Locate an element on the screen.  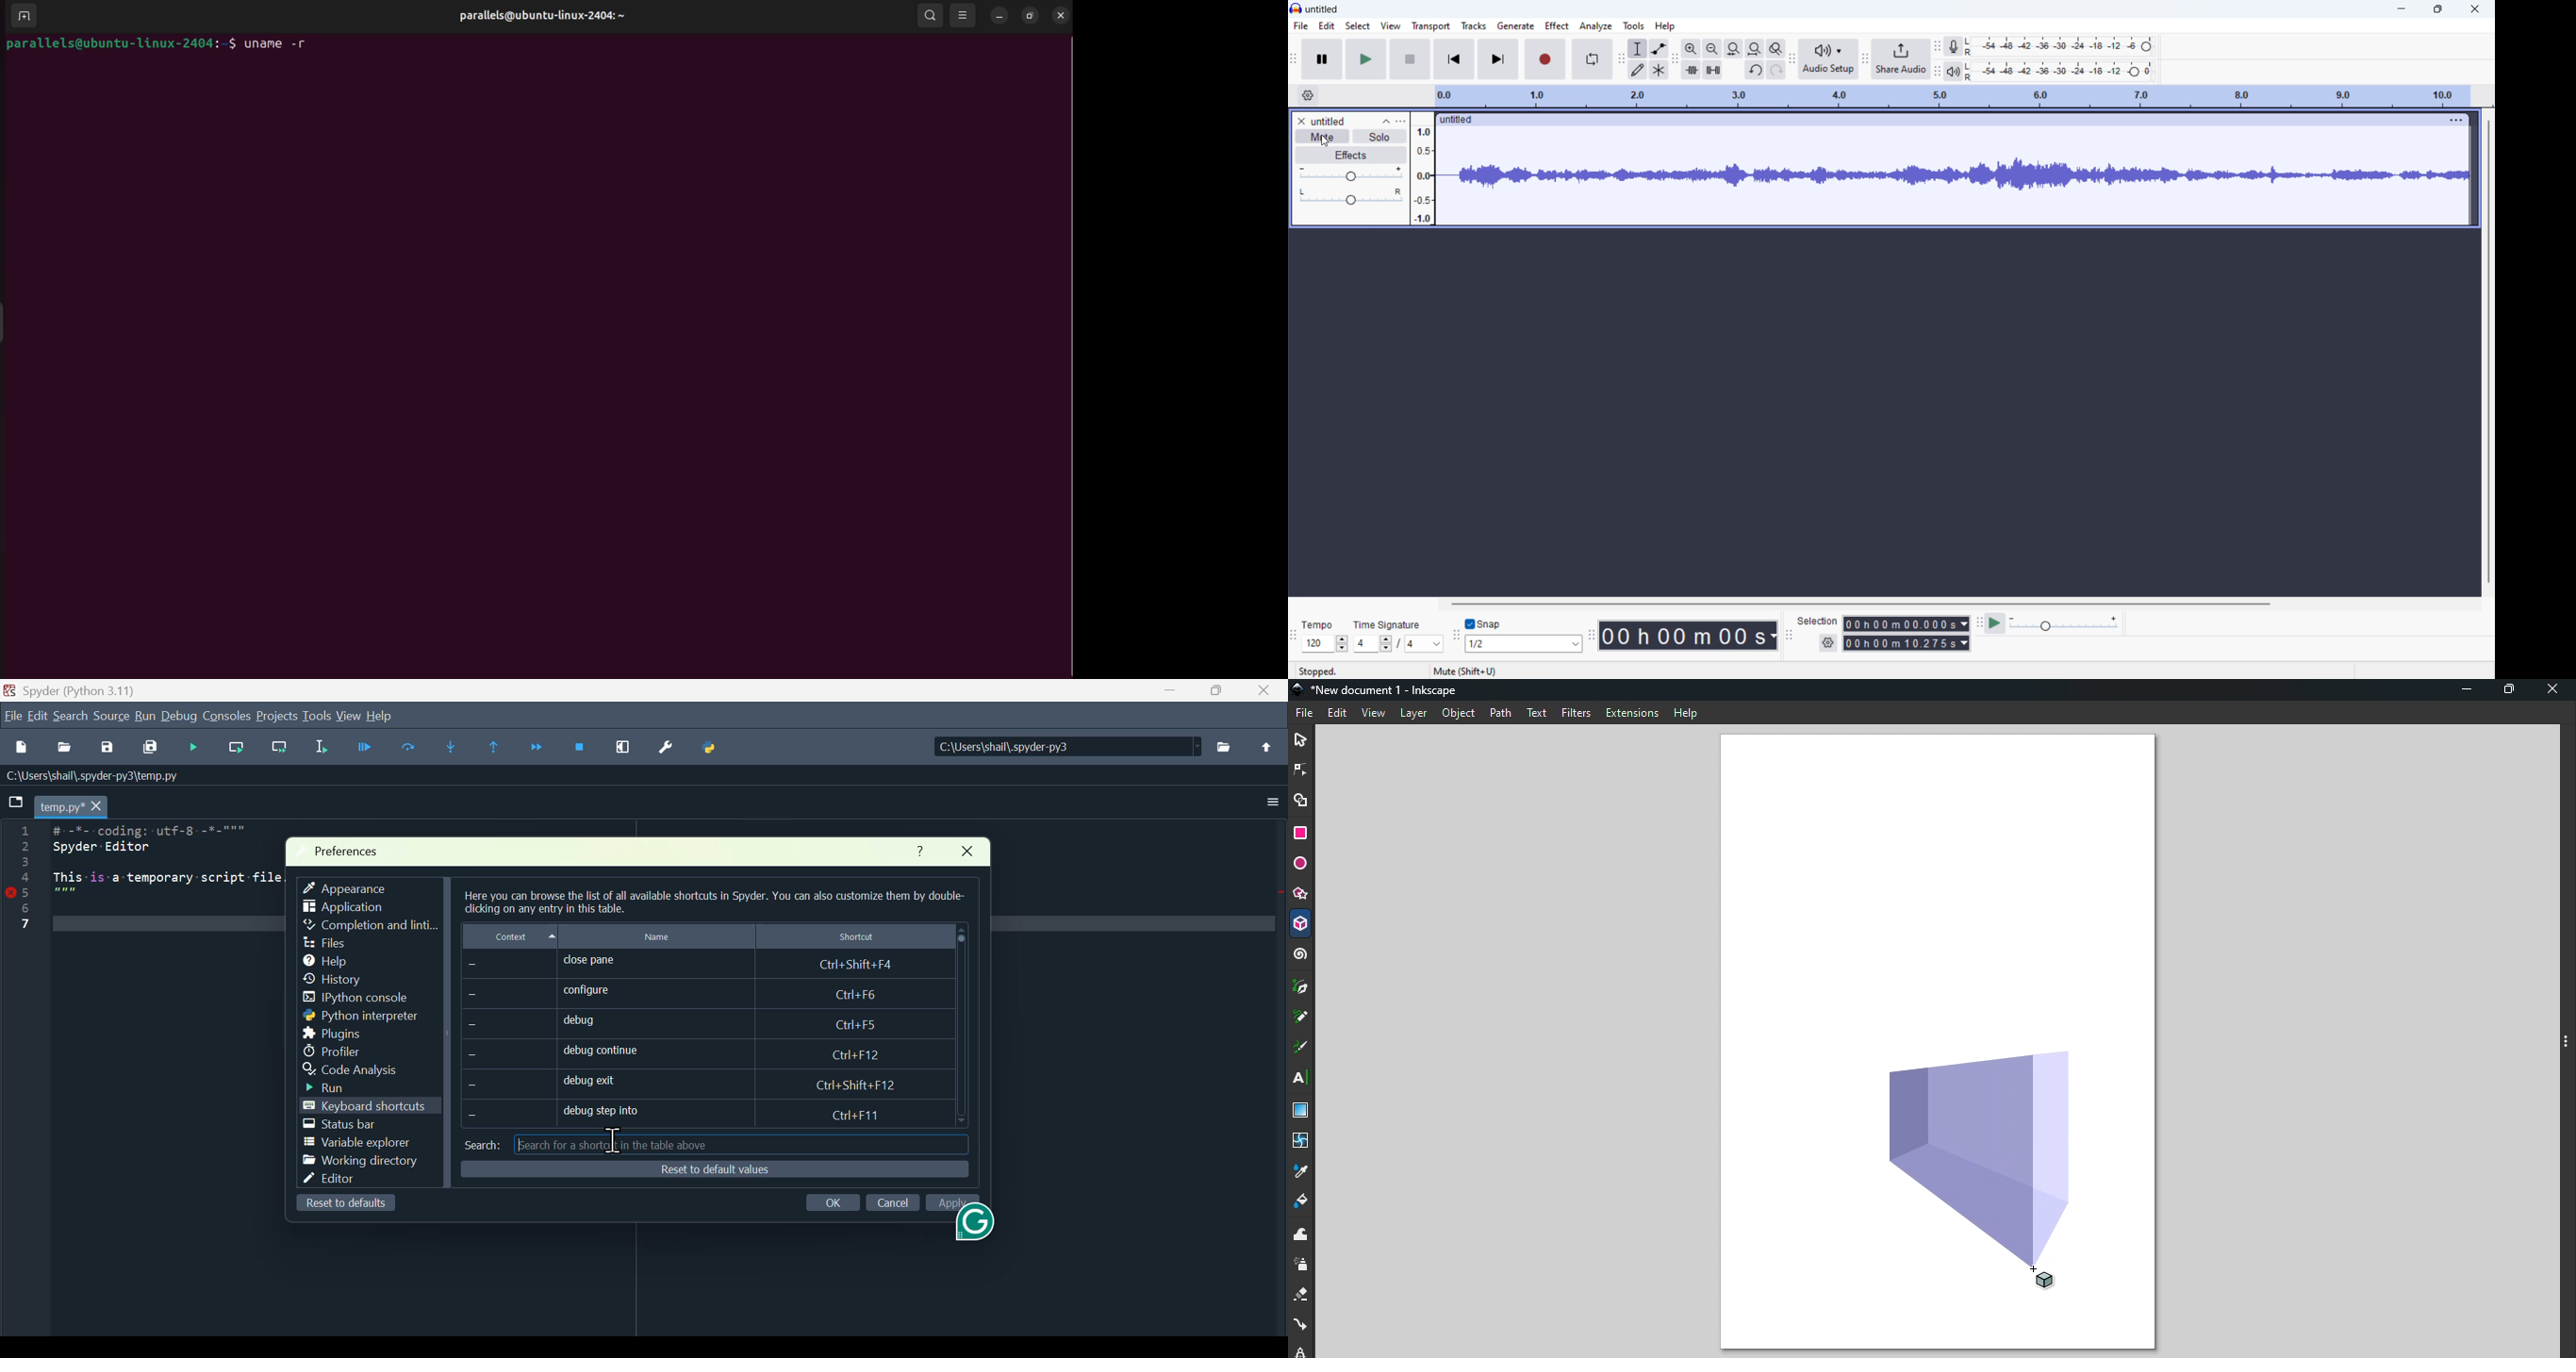
Save all is located at coordinates (148, 749).